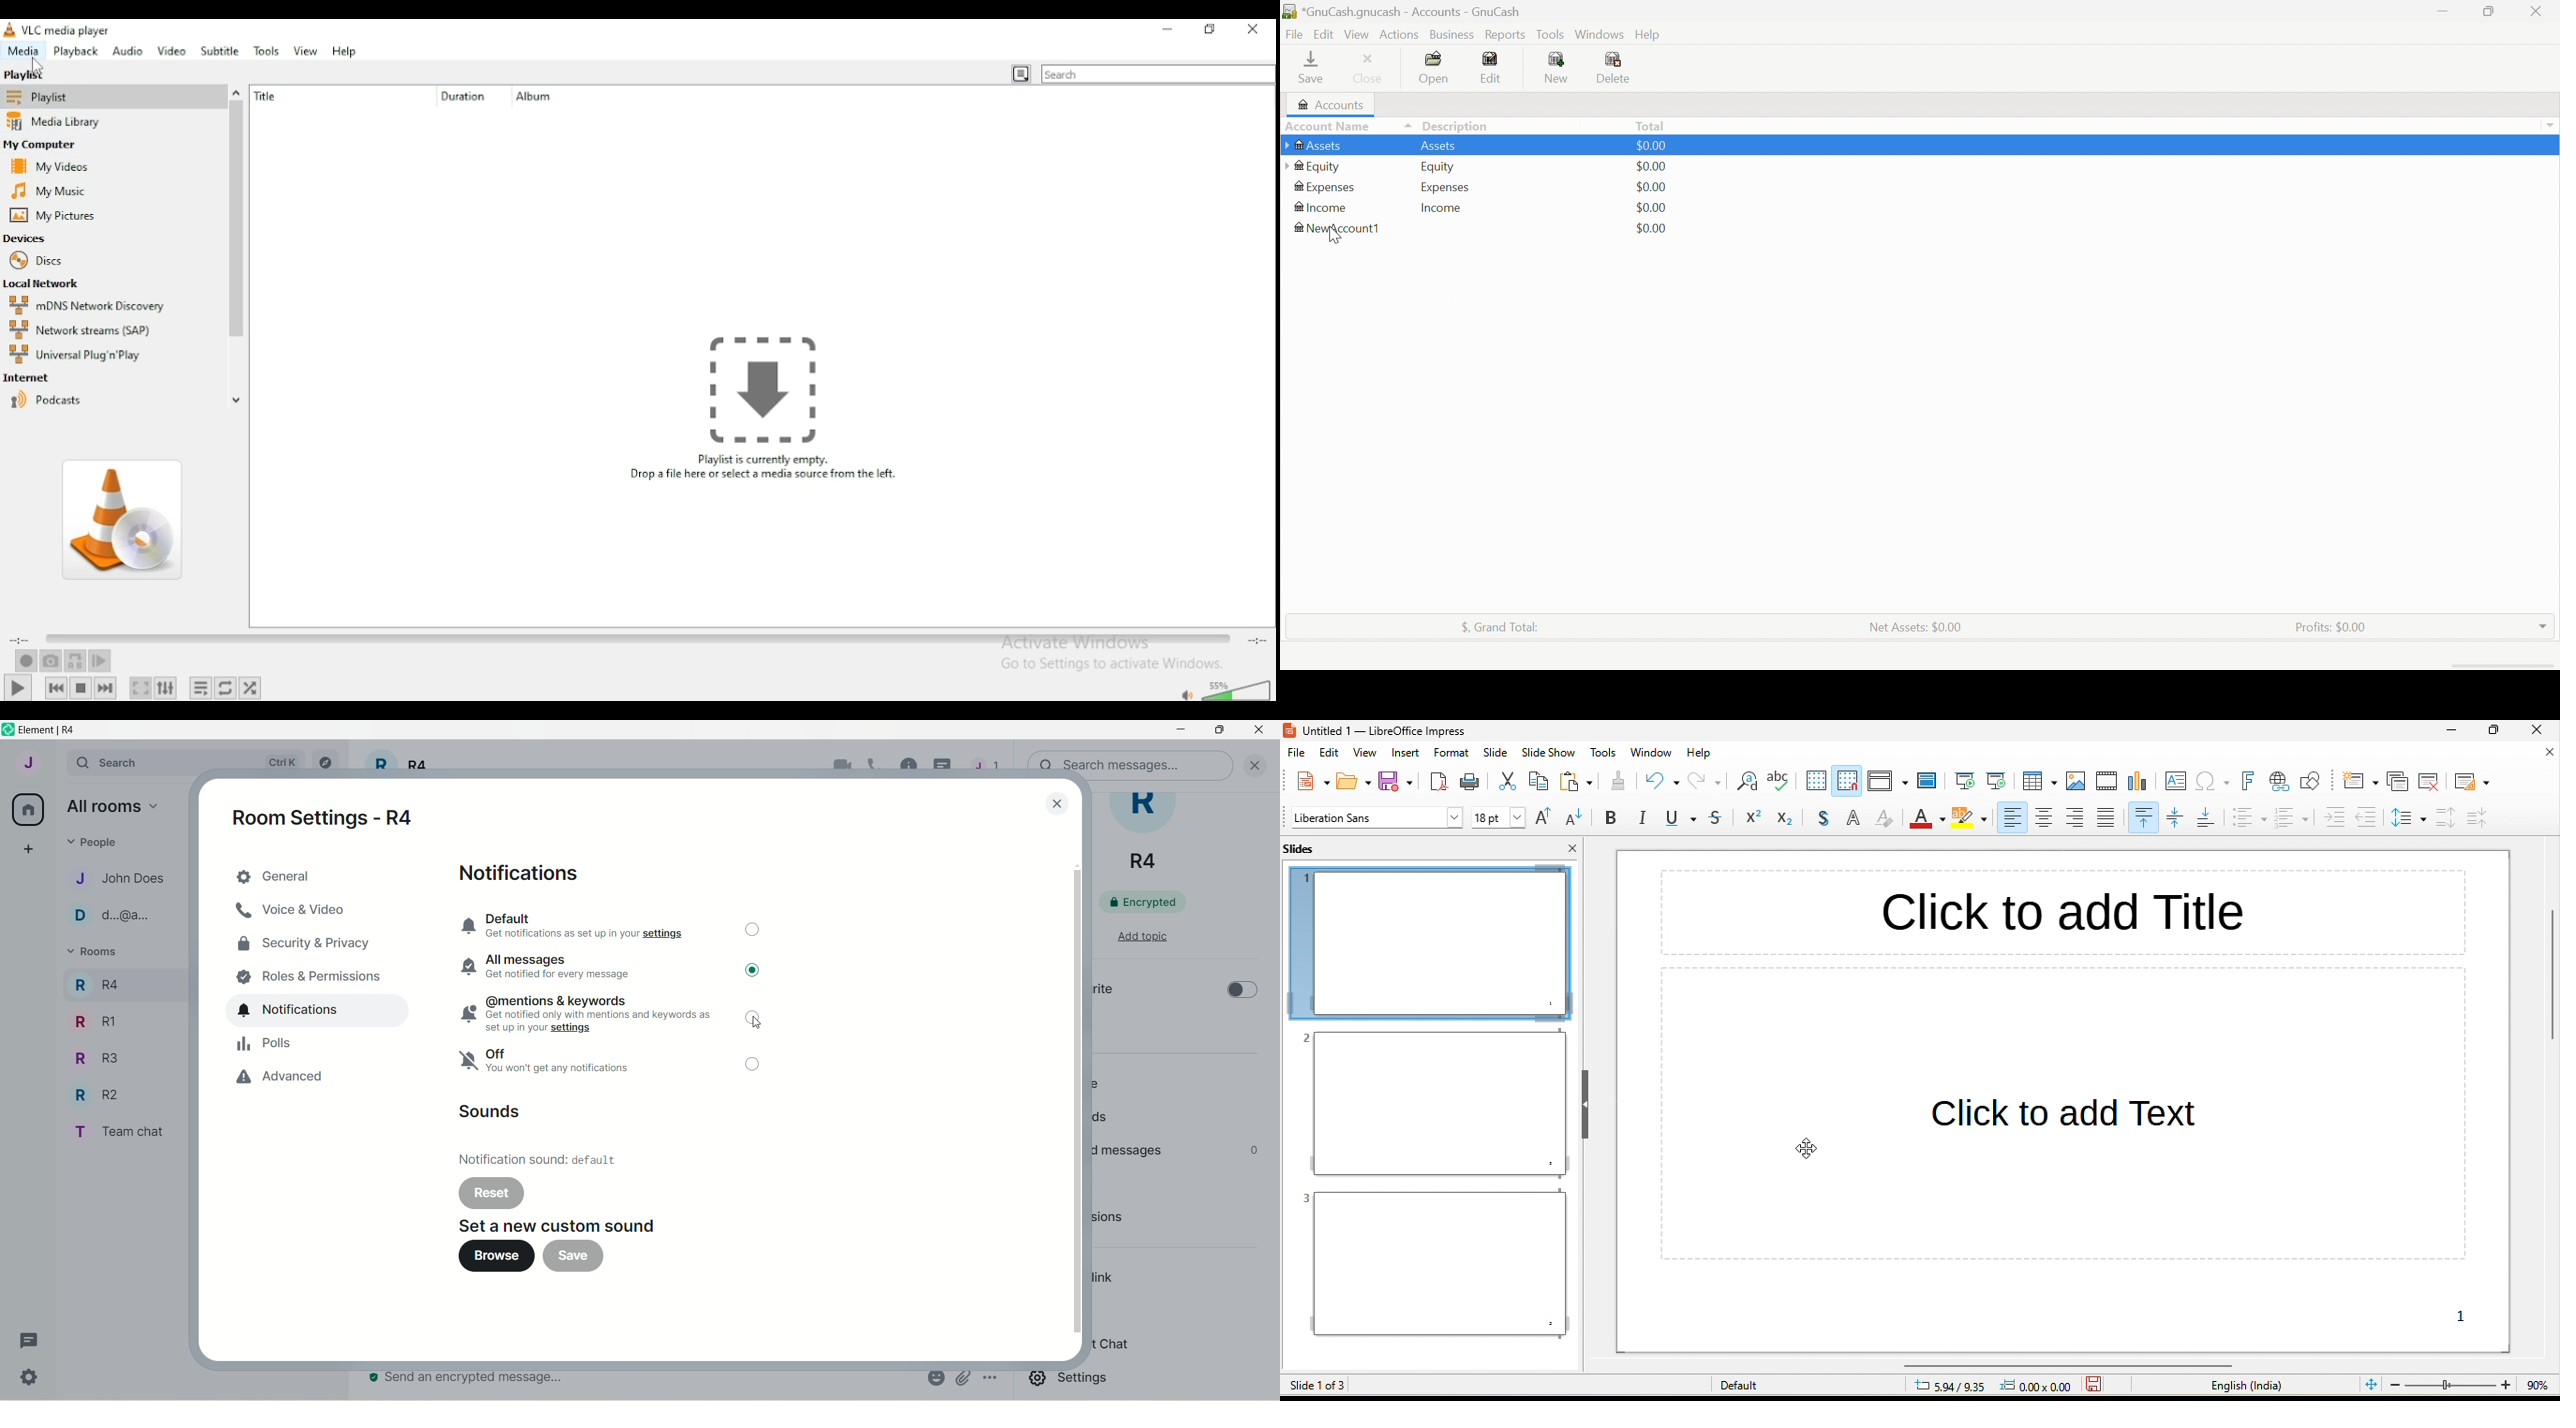 Image resolution: width=2576 pixels, height=1428 pixels. What do you see at coordinates (2443, 11) in the screenshot?
I see `Minimize` at bounding box center [2443, 11].